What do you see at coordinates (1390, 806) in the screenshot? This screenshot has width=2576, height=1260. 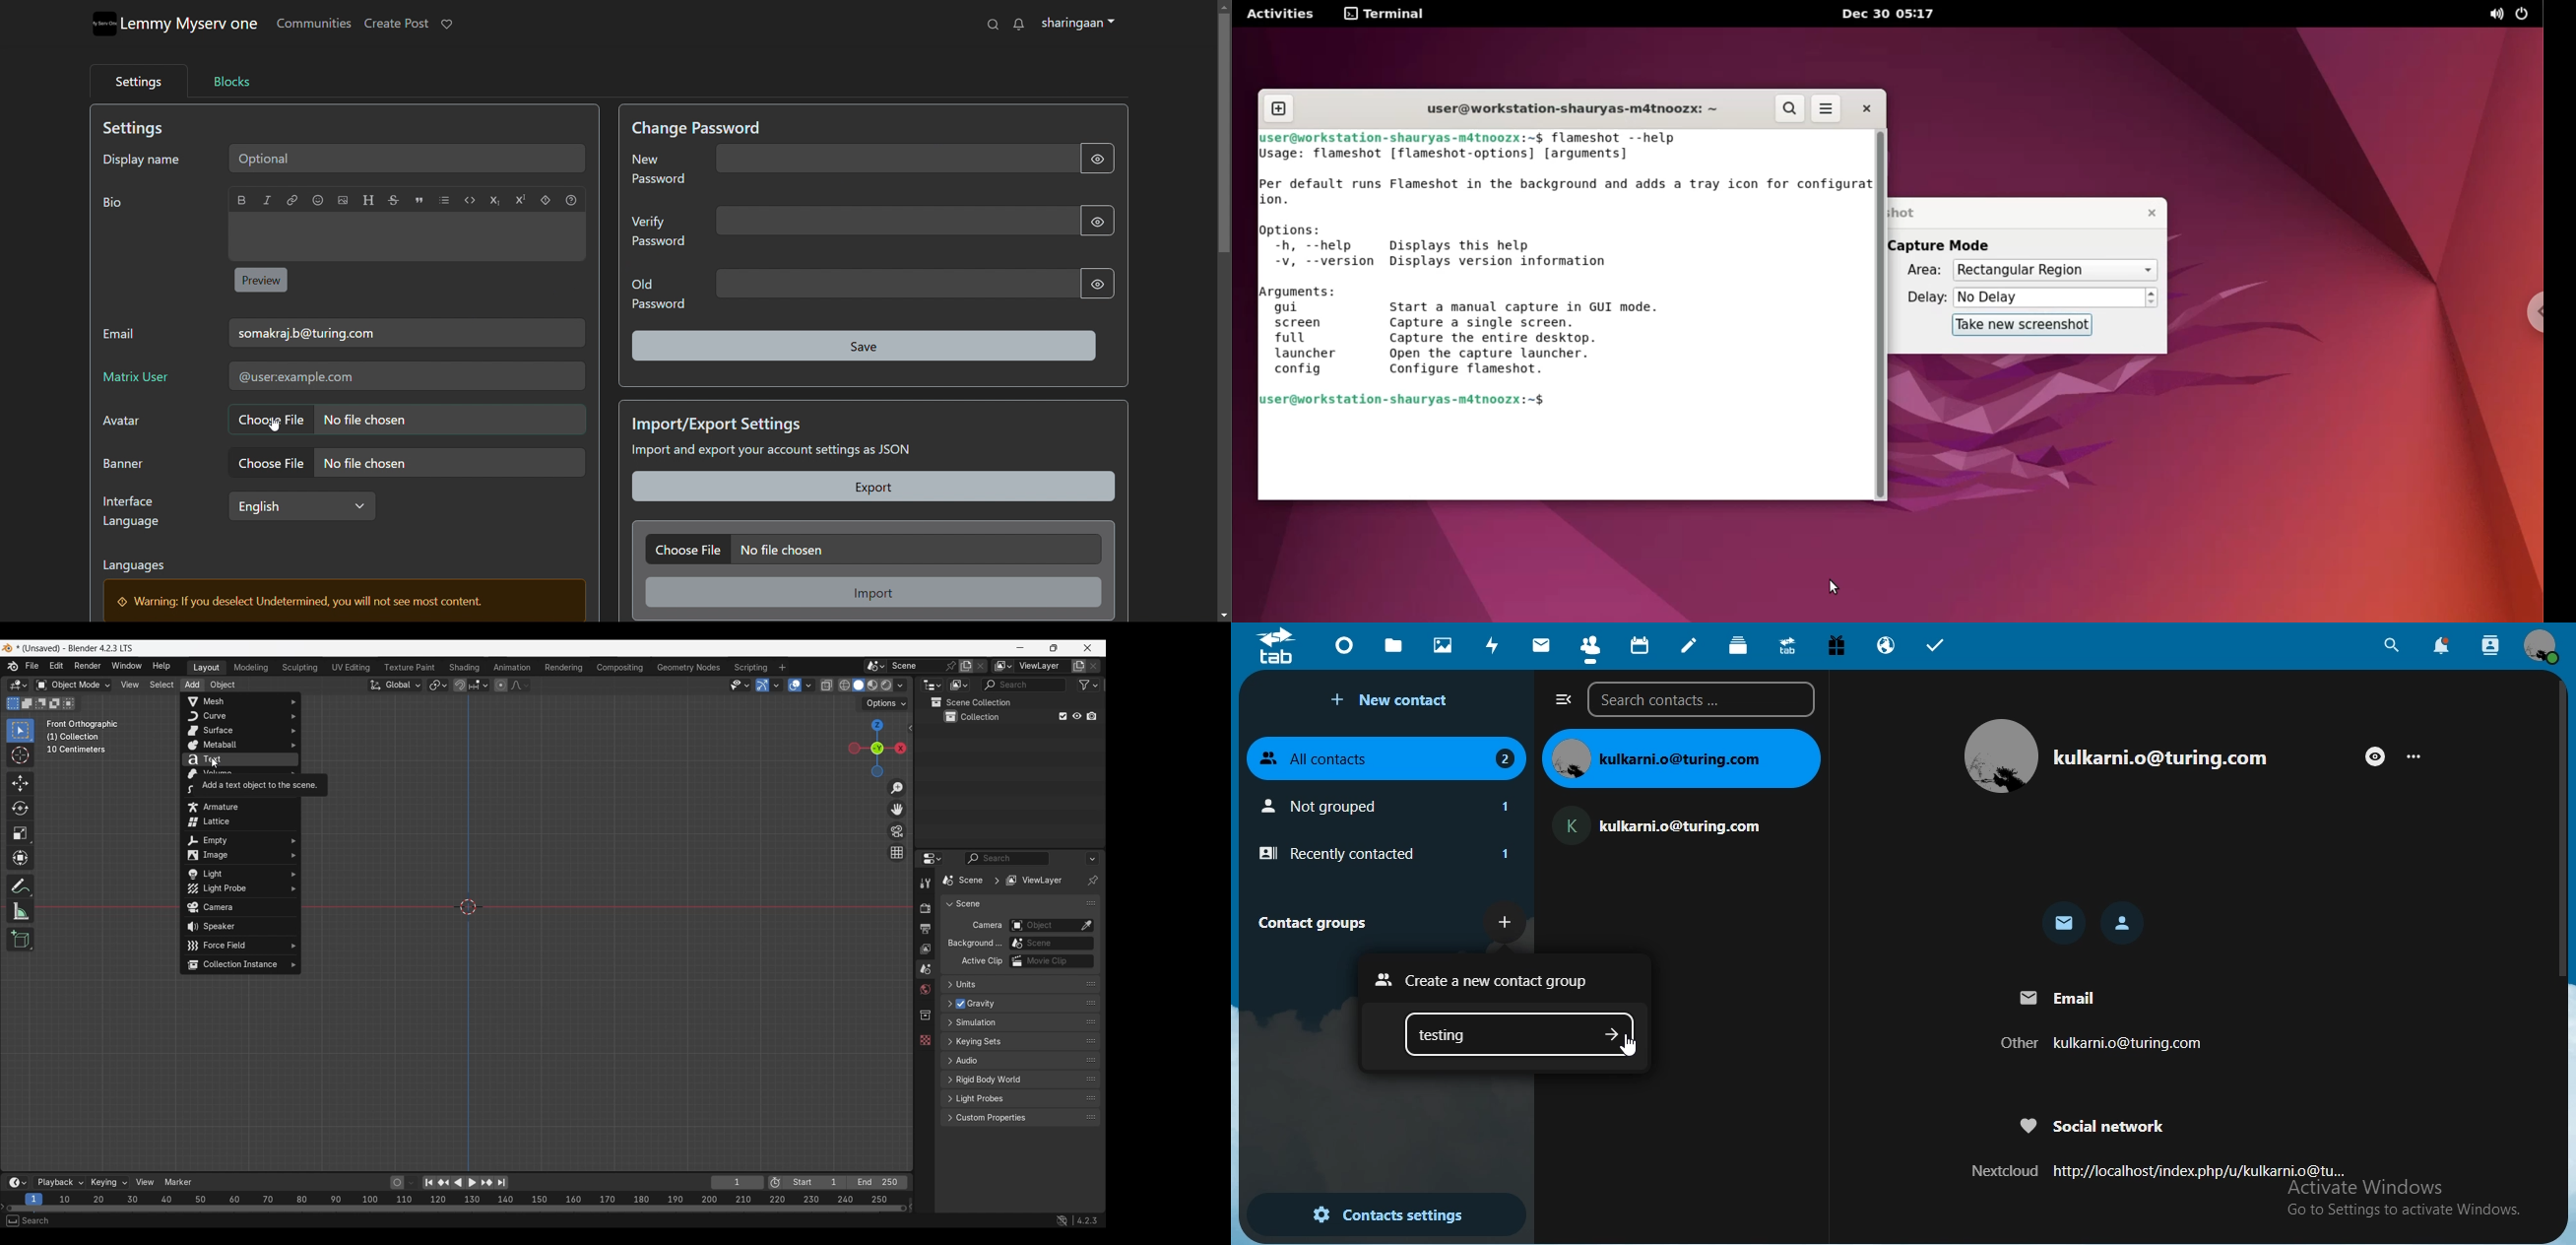 I see `not grouped` at bounding box center [1390, 806].